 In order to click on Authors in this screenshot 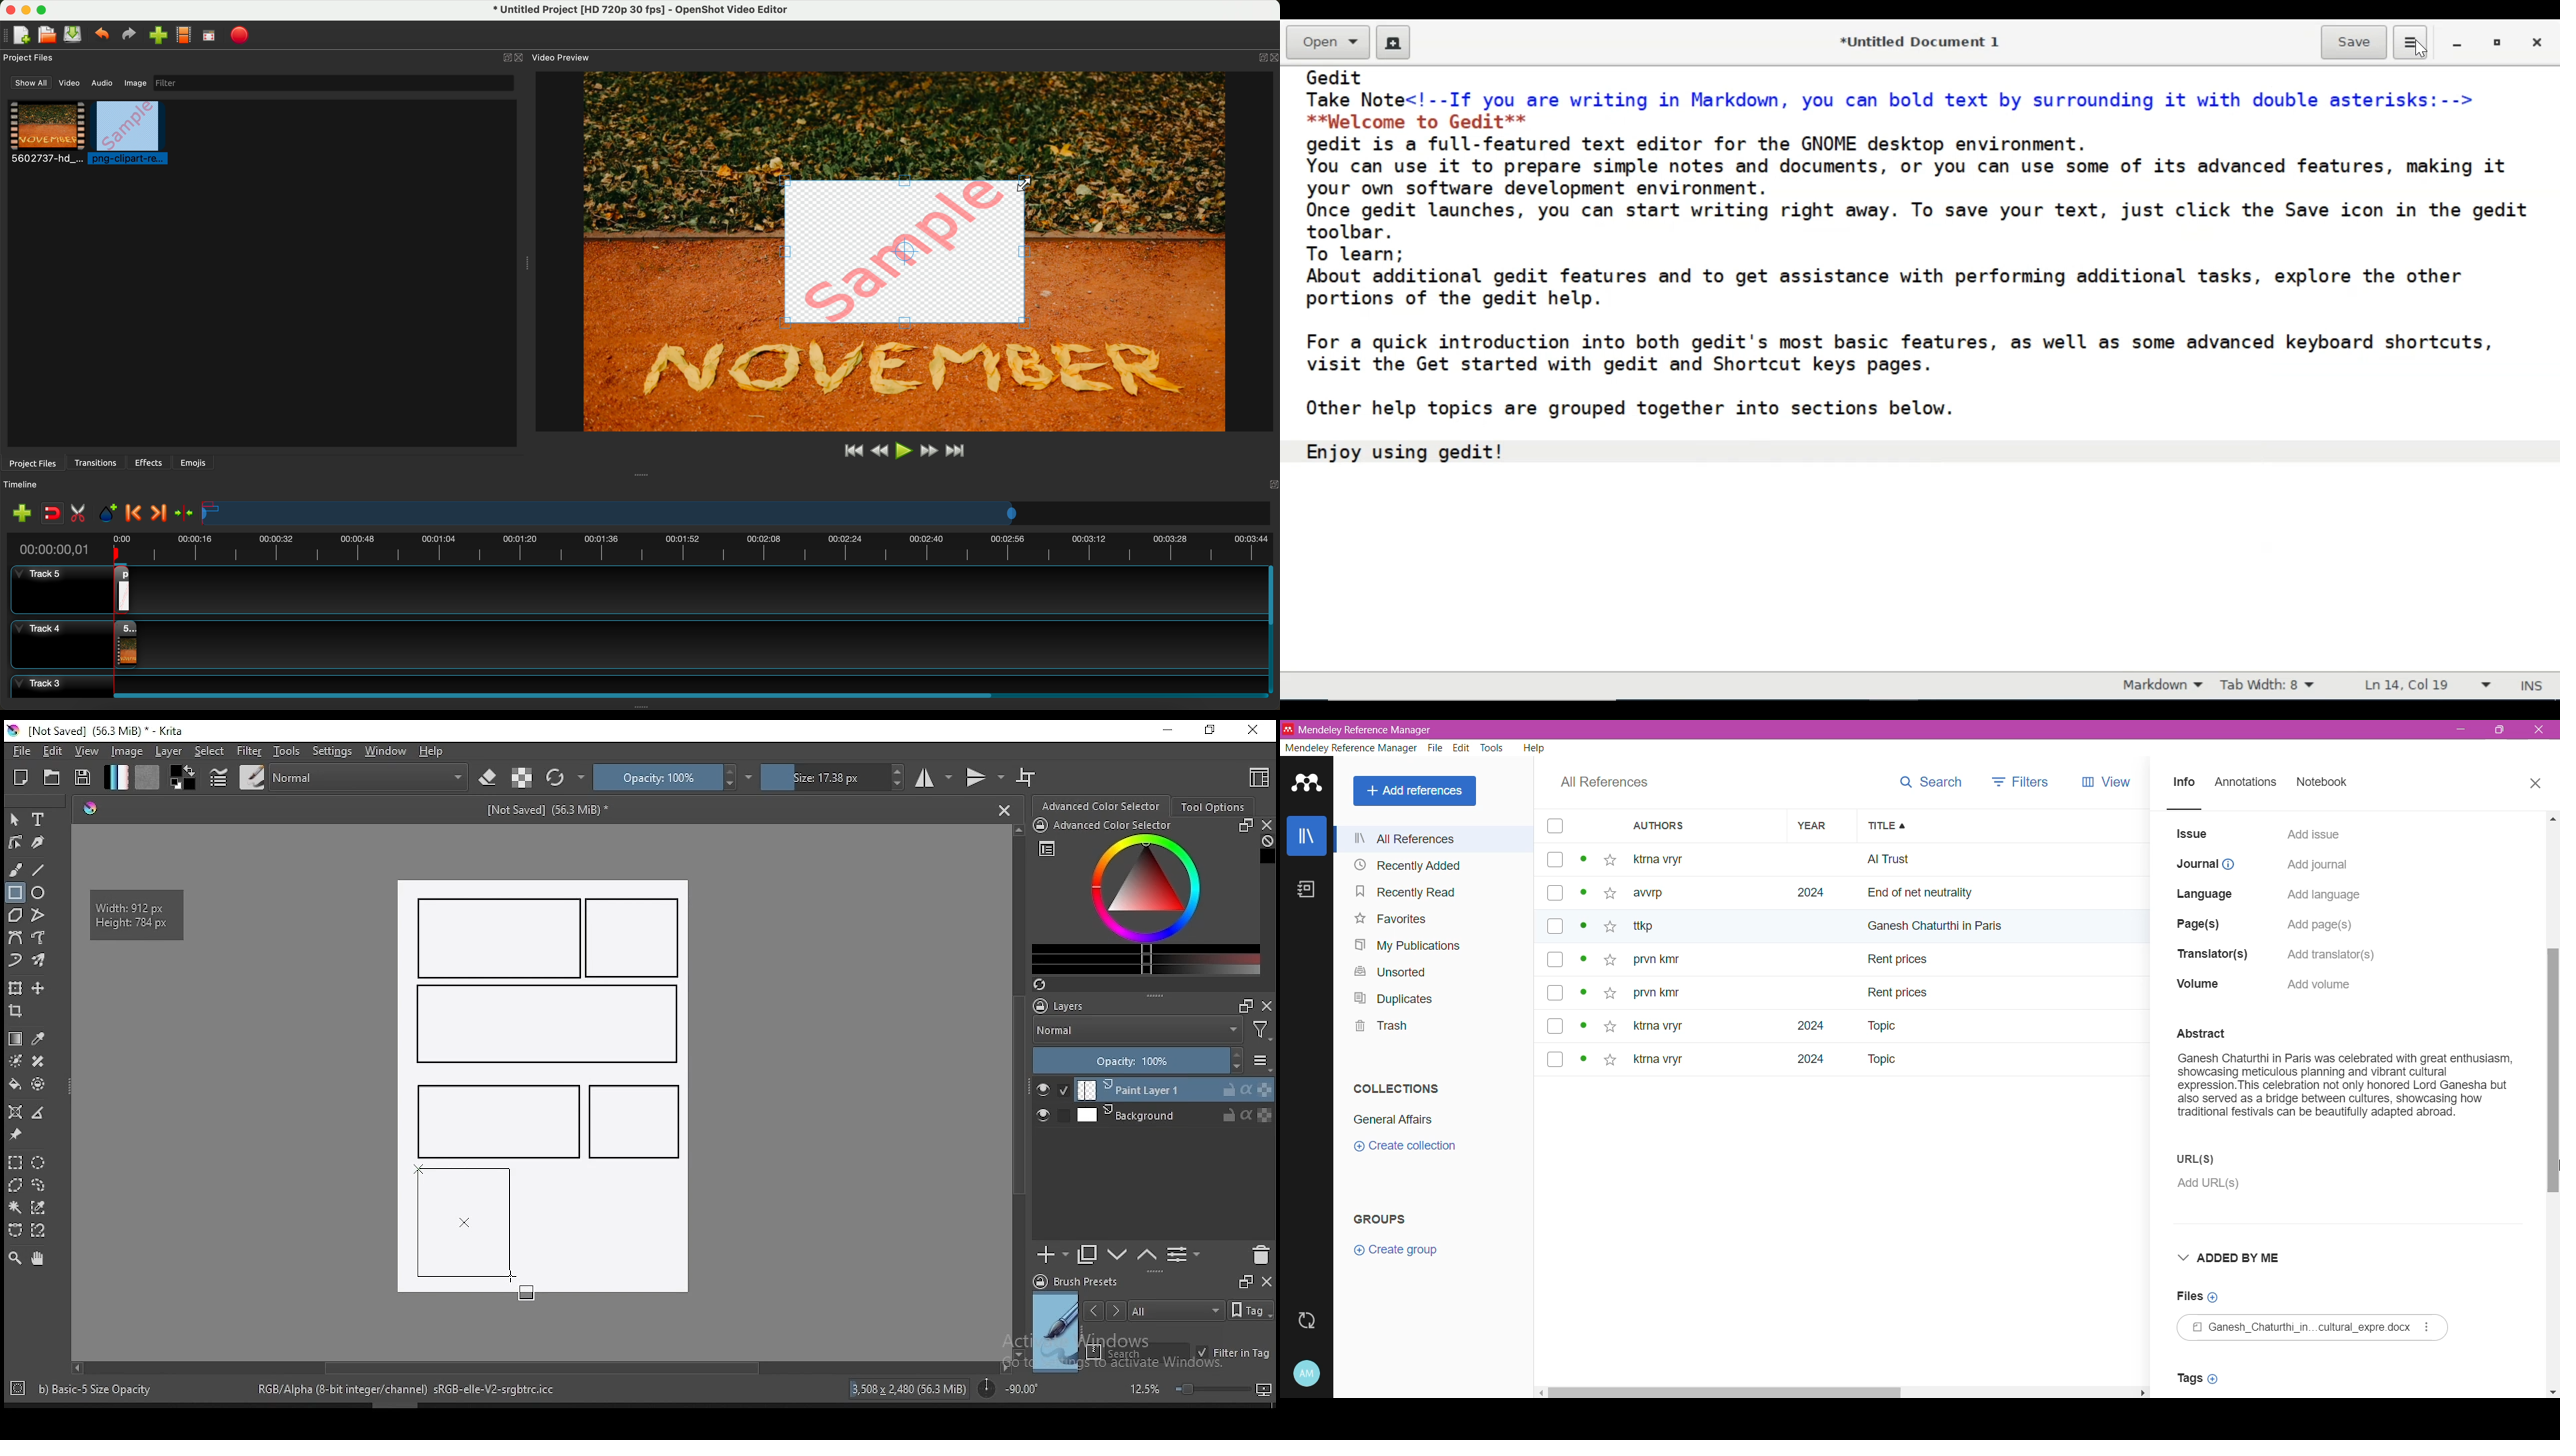, I will do `click(1707, 827)`.